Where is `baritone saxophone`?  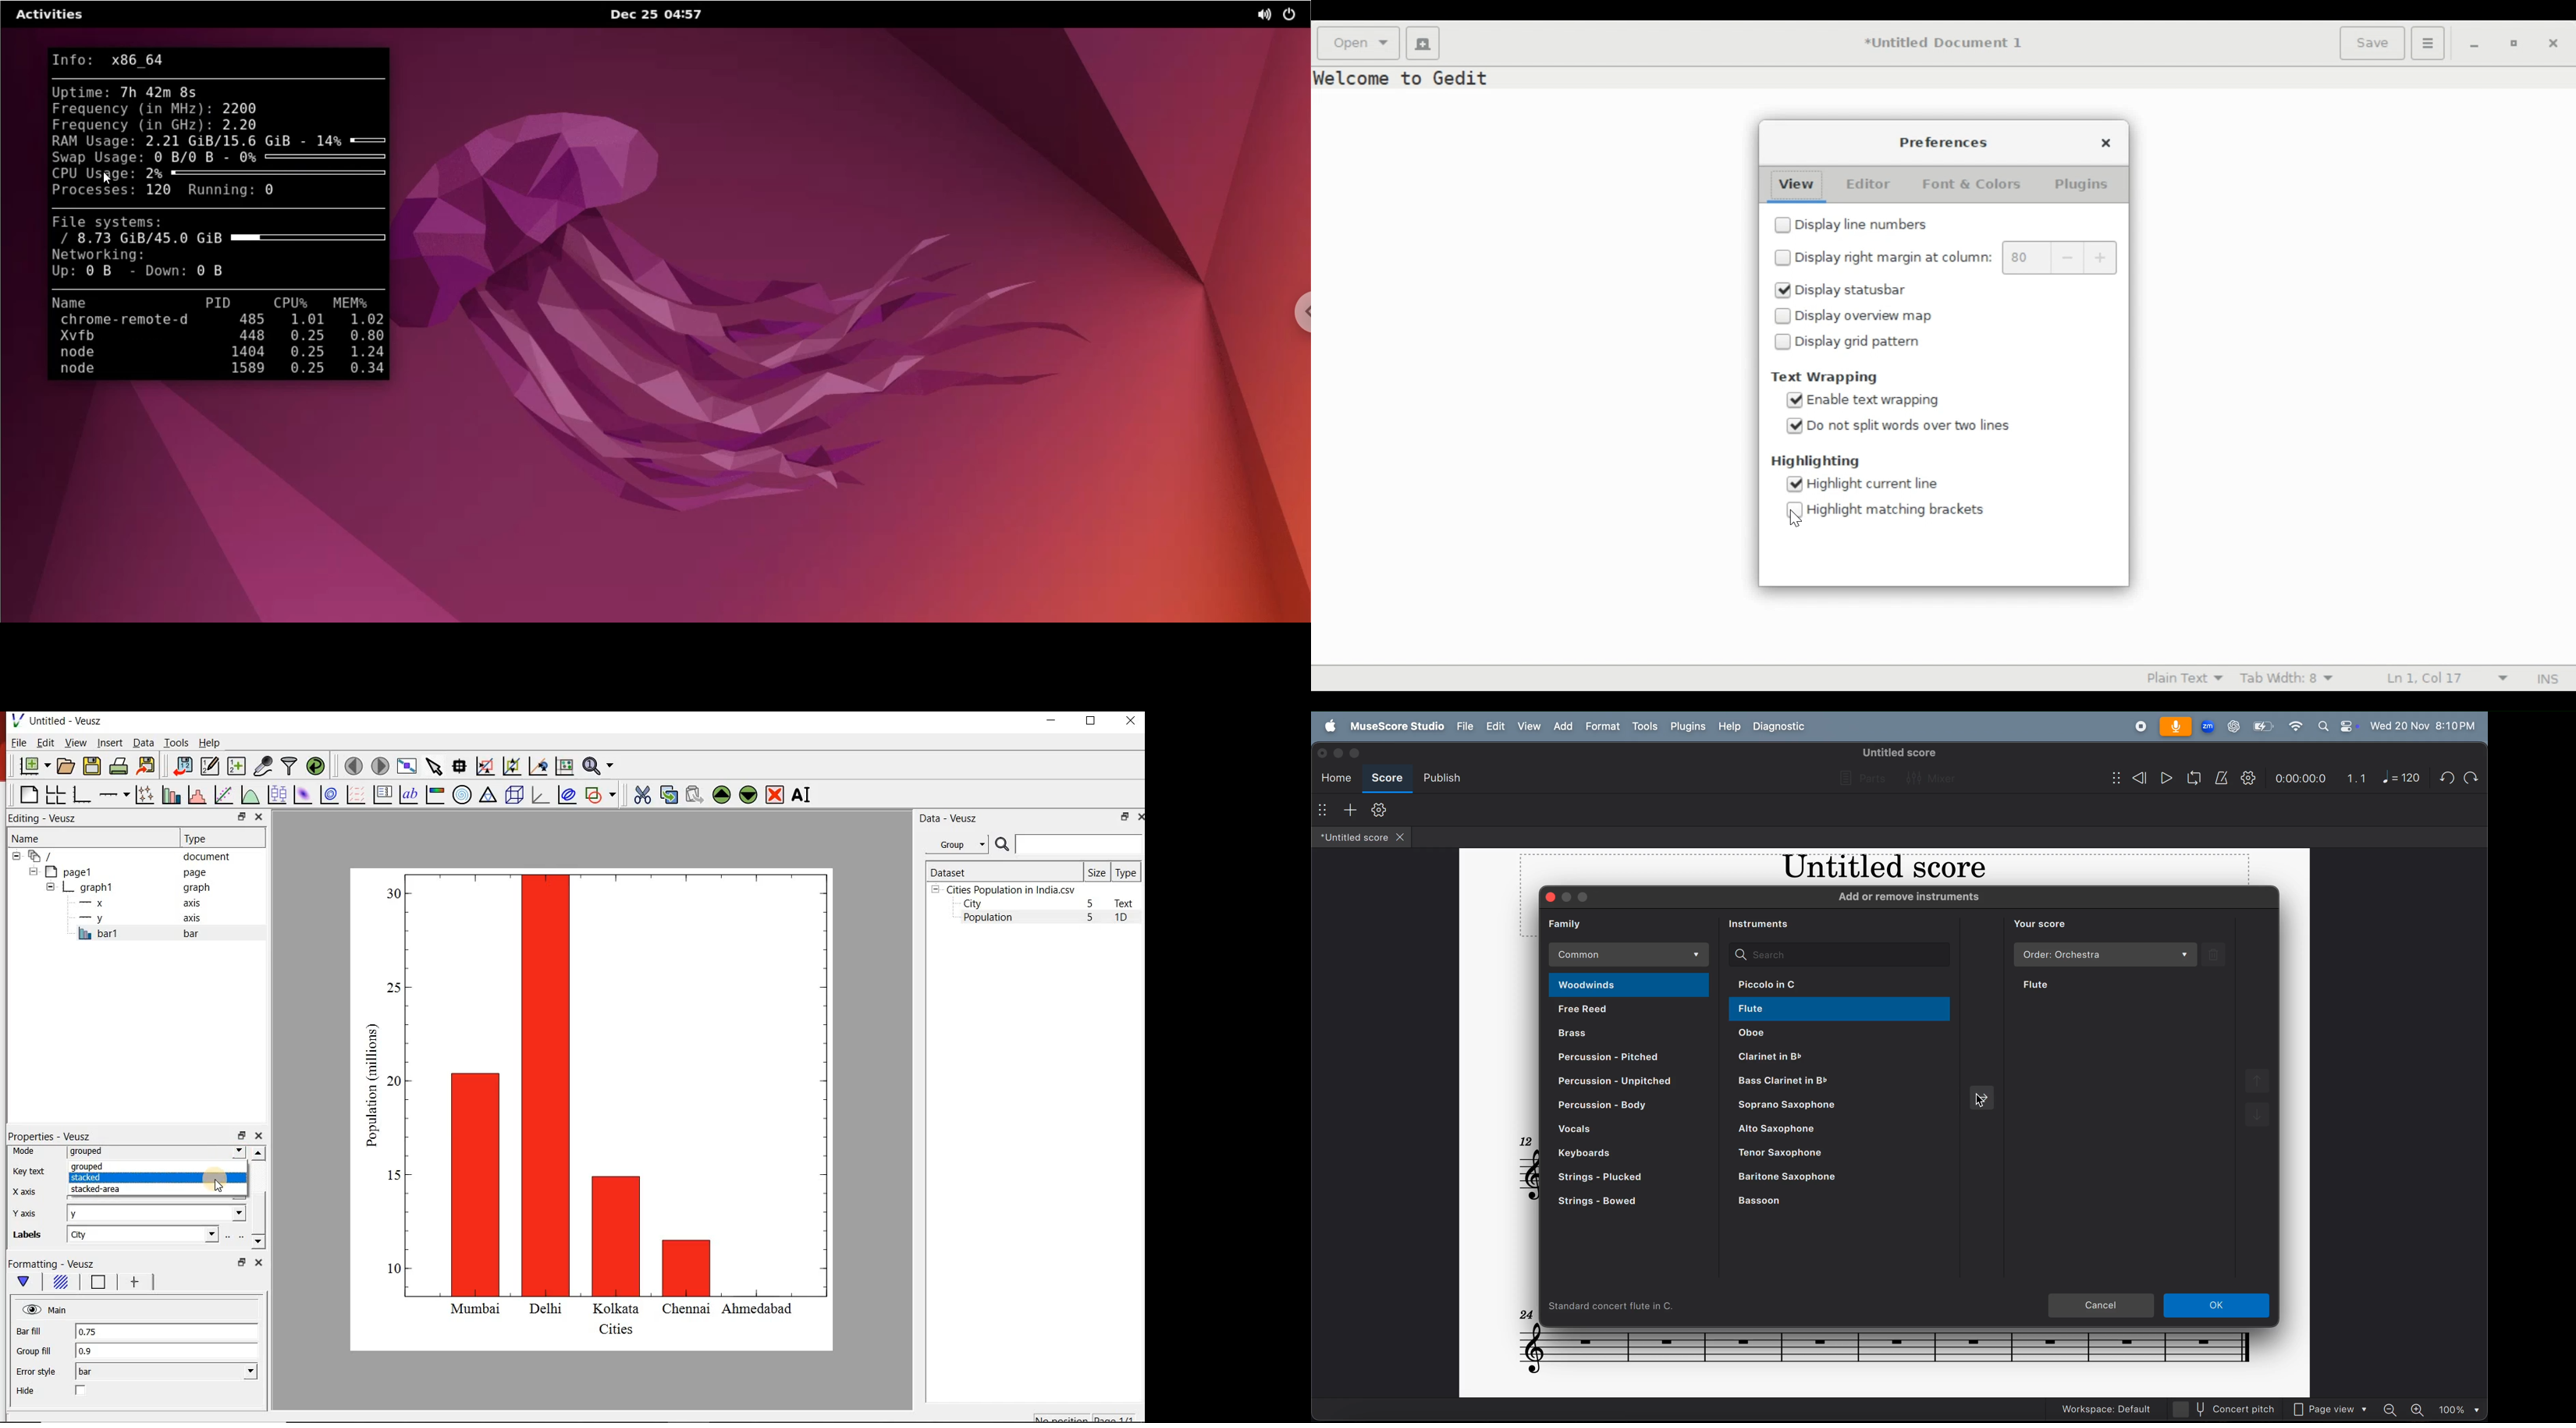
baritone saxophone is located at coordinates (1833, 1178).